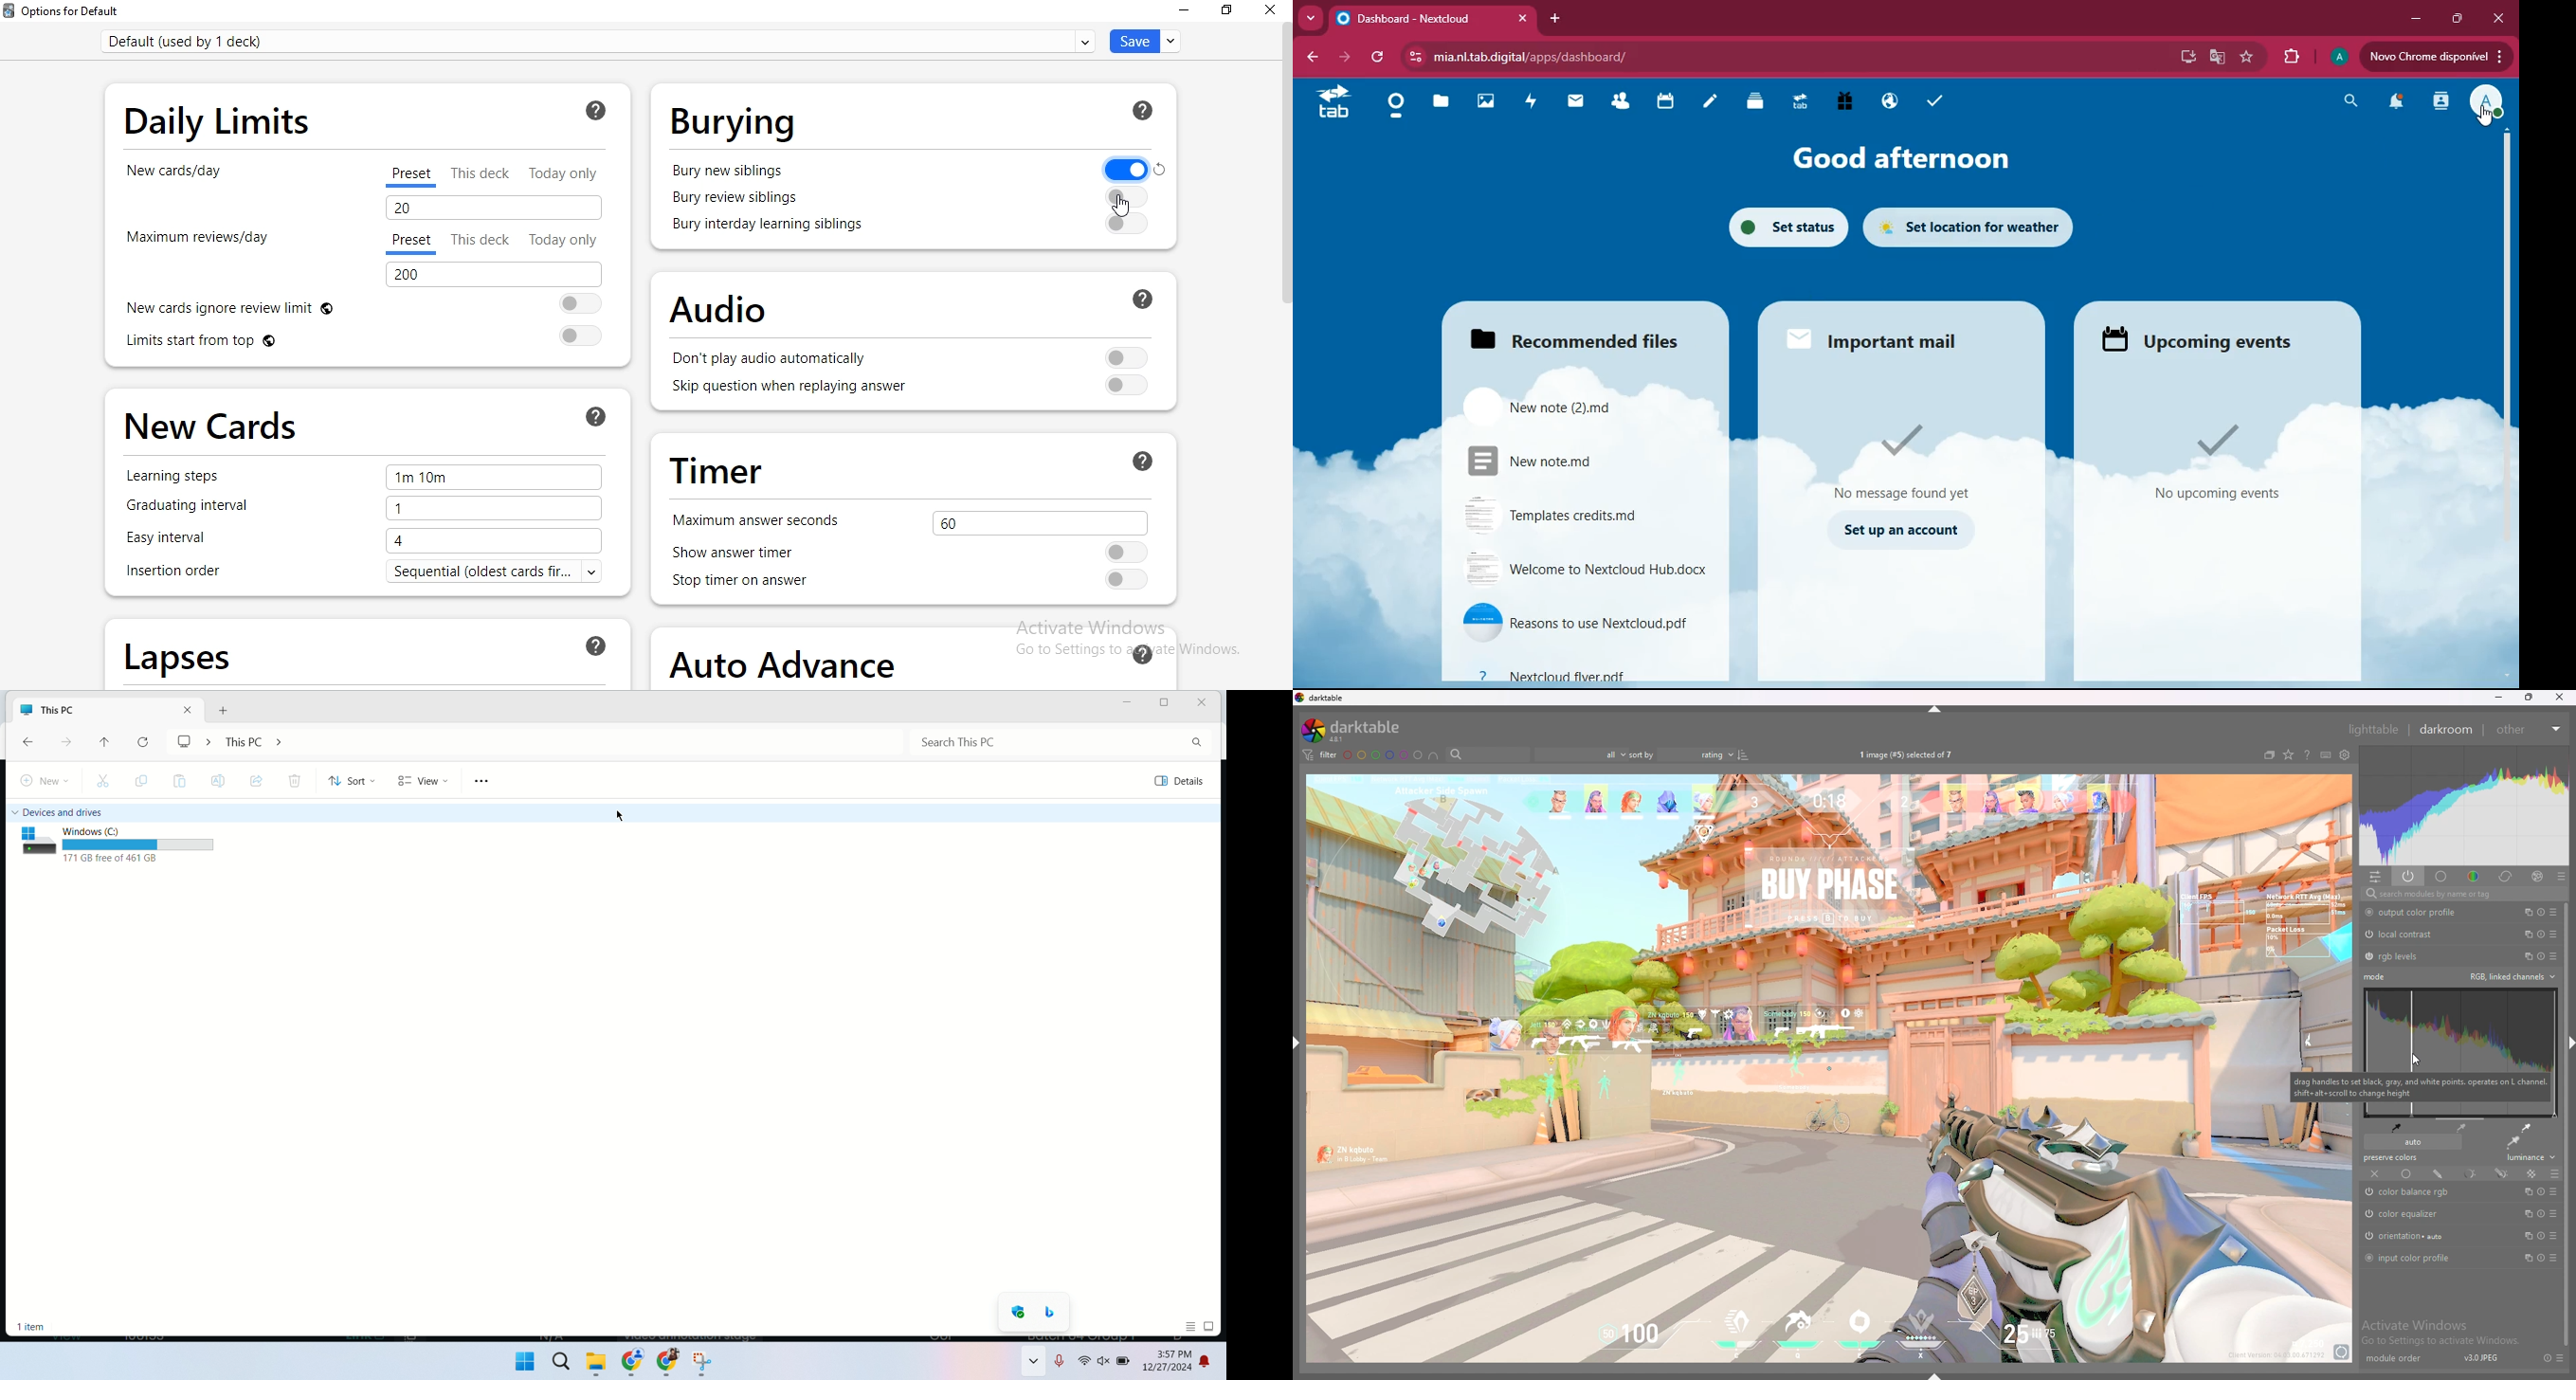 This screenshot has height=1400, width=2576. I want to click on presets, so click(2554, 933).